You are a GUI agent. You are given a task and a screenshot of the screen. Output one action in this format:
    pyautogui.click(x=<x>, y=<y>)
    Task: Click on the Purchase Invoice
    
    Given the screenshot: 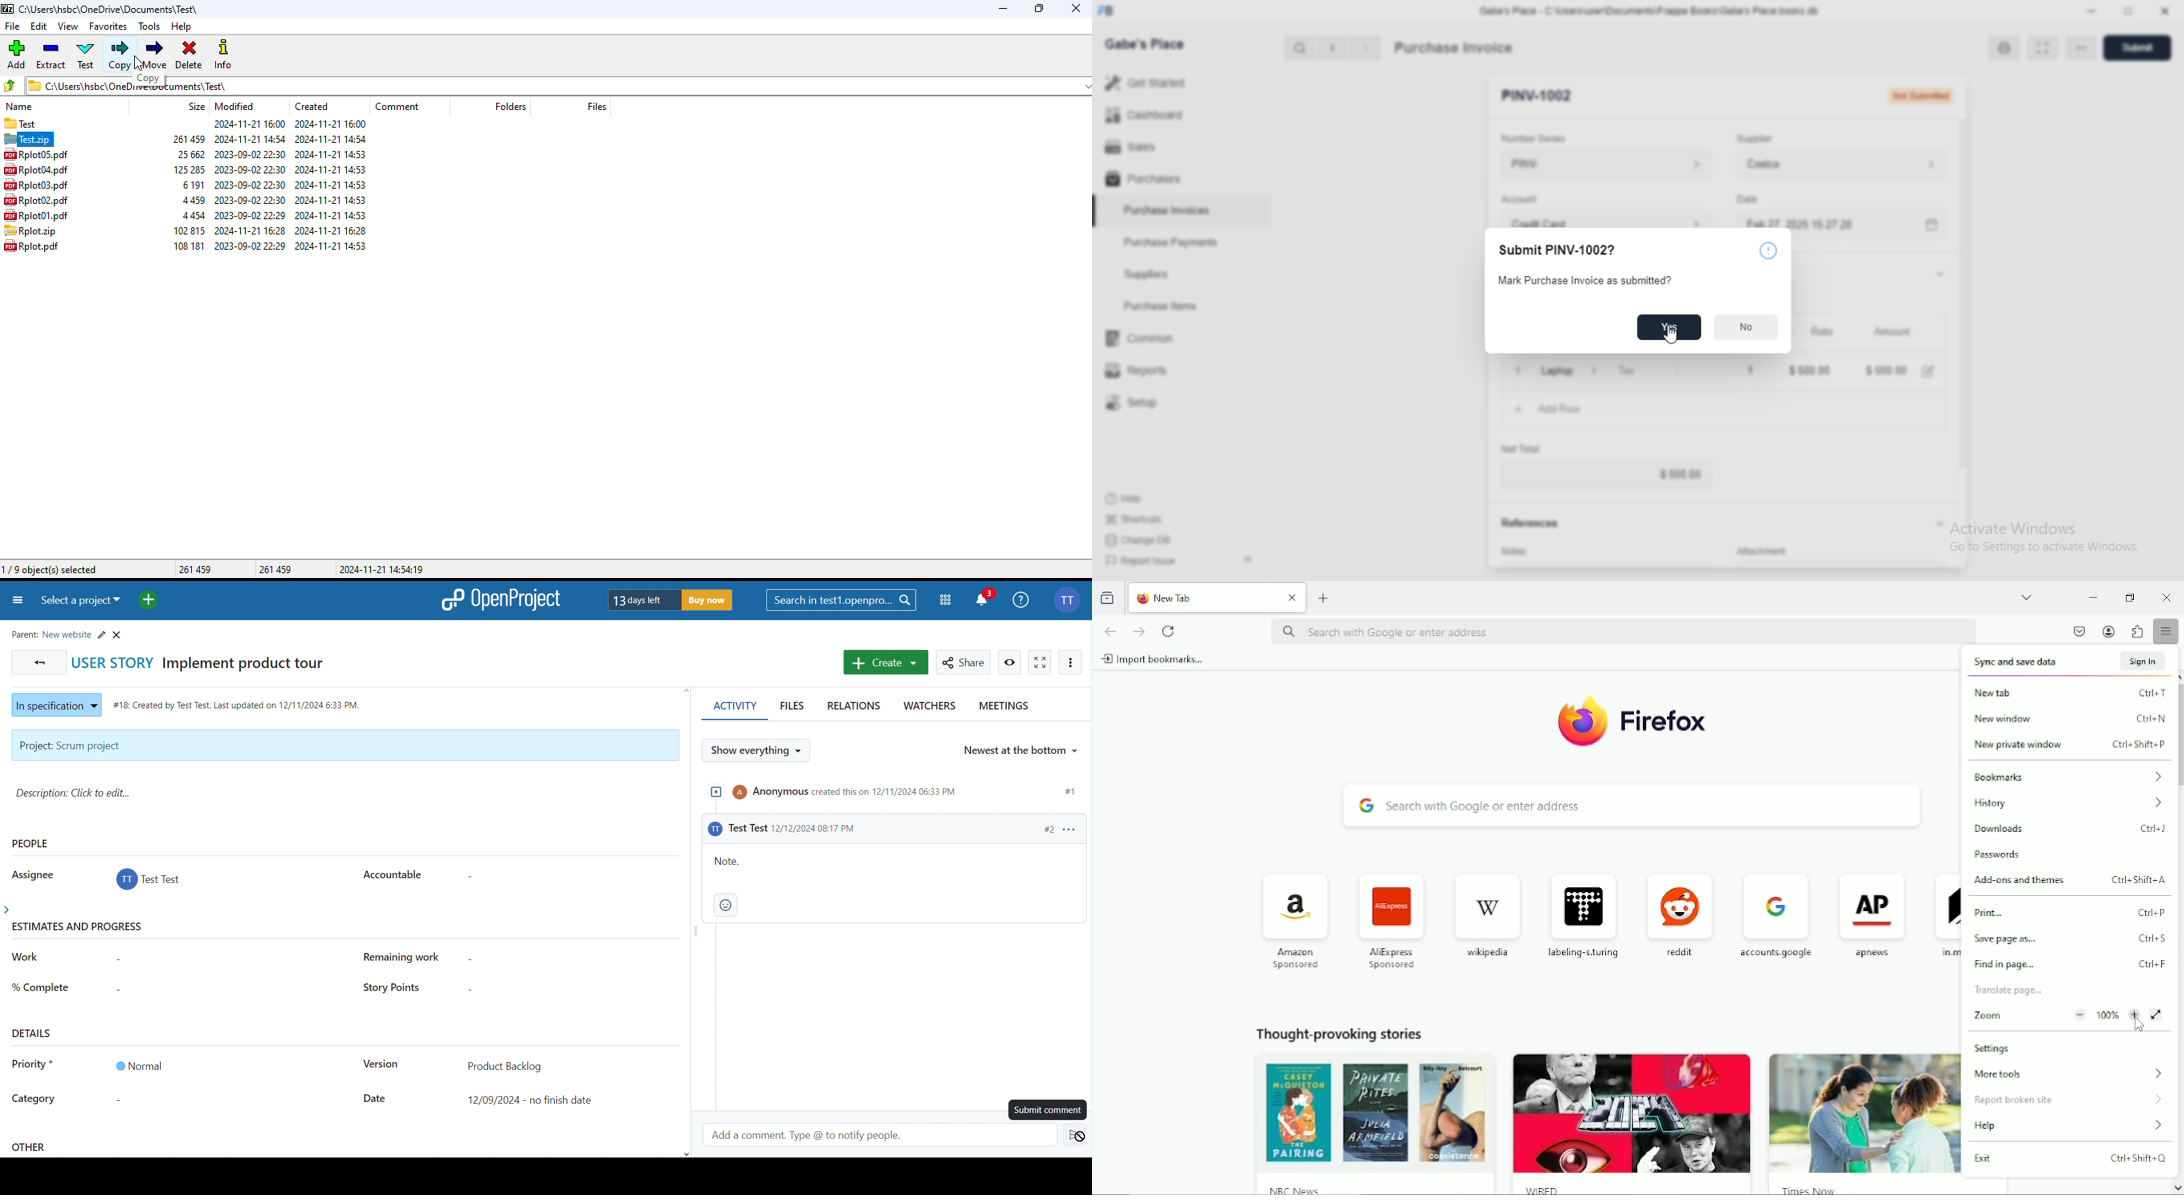 What is the action you would take?
    pyautogui.click(x=1455, y=47)
    